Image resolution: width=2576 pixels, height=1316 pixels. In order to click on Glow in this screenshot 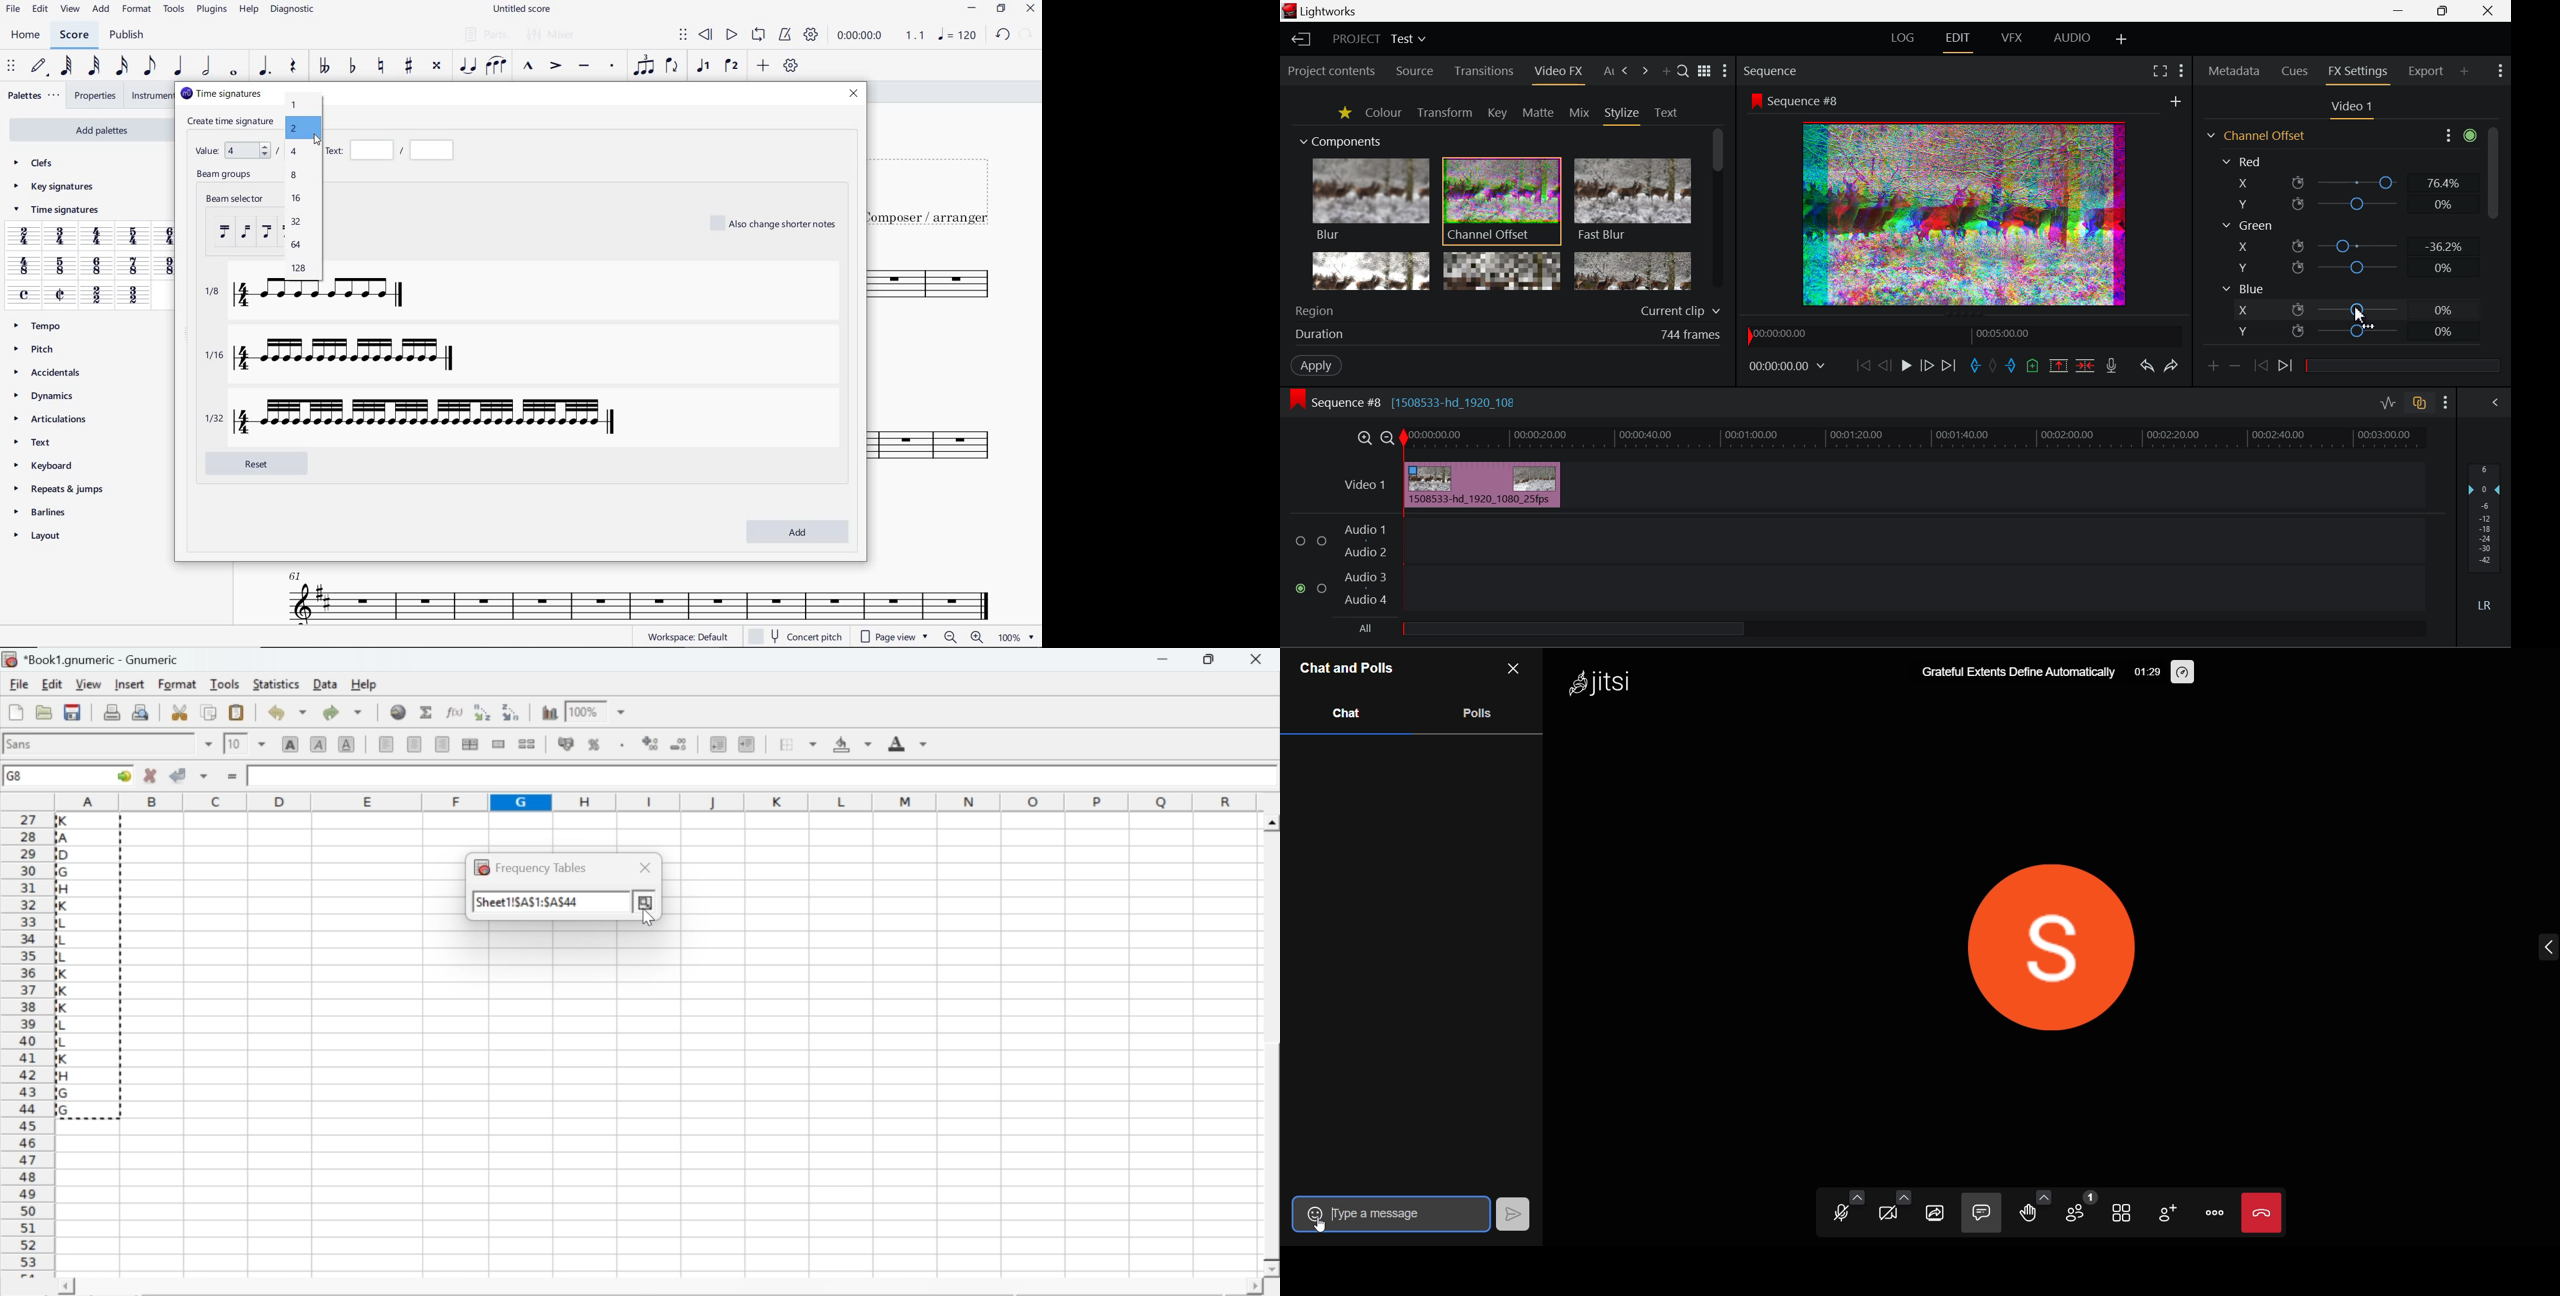, I will do `click(1369, 270)`.